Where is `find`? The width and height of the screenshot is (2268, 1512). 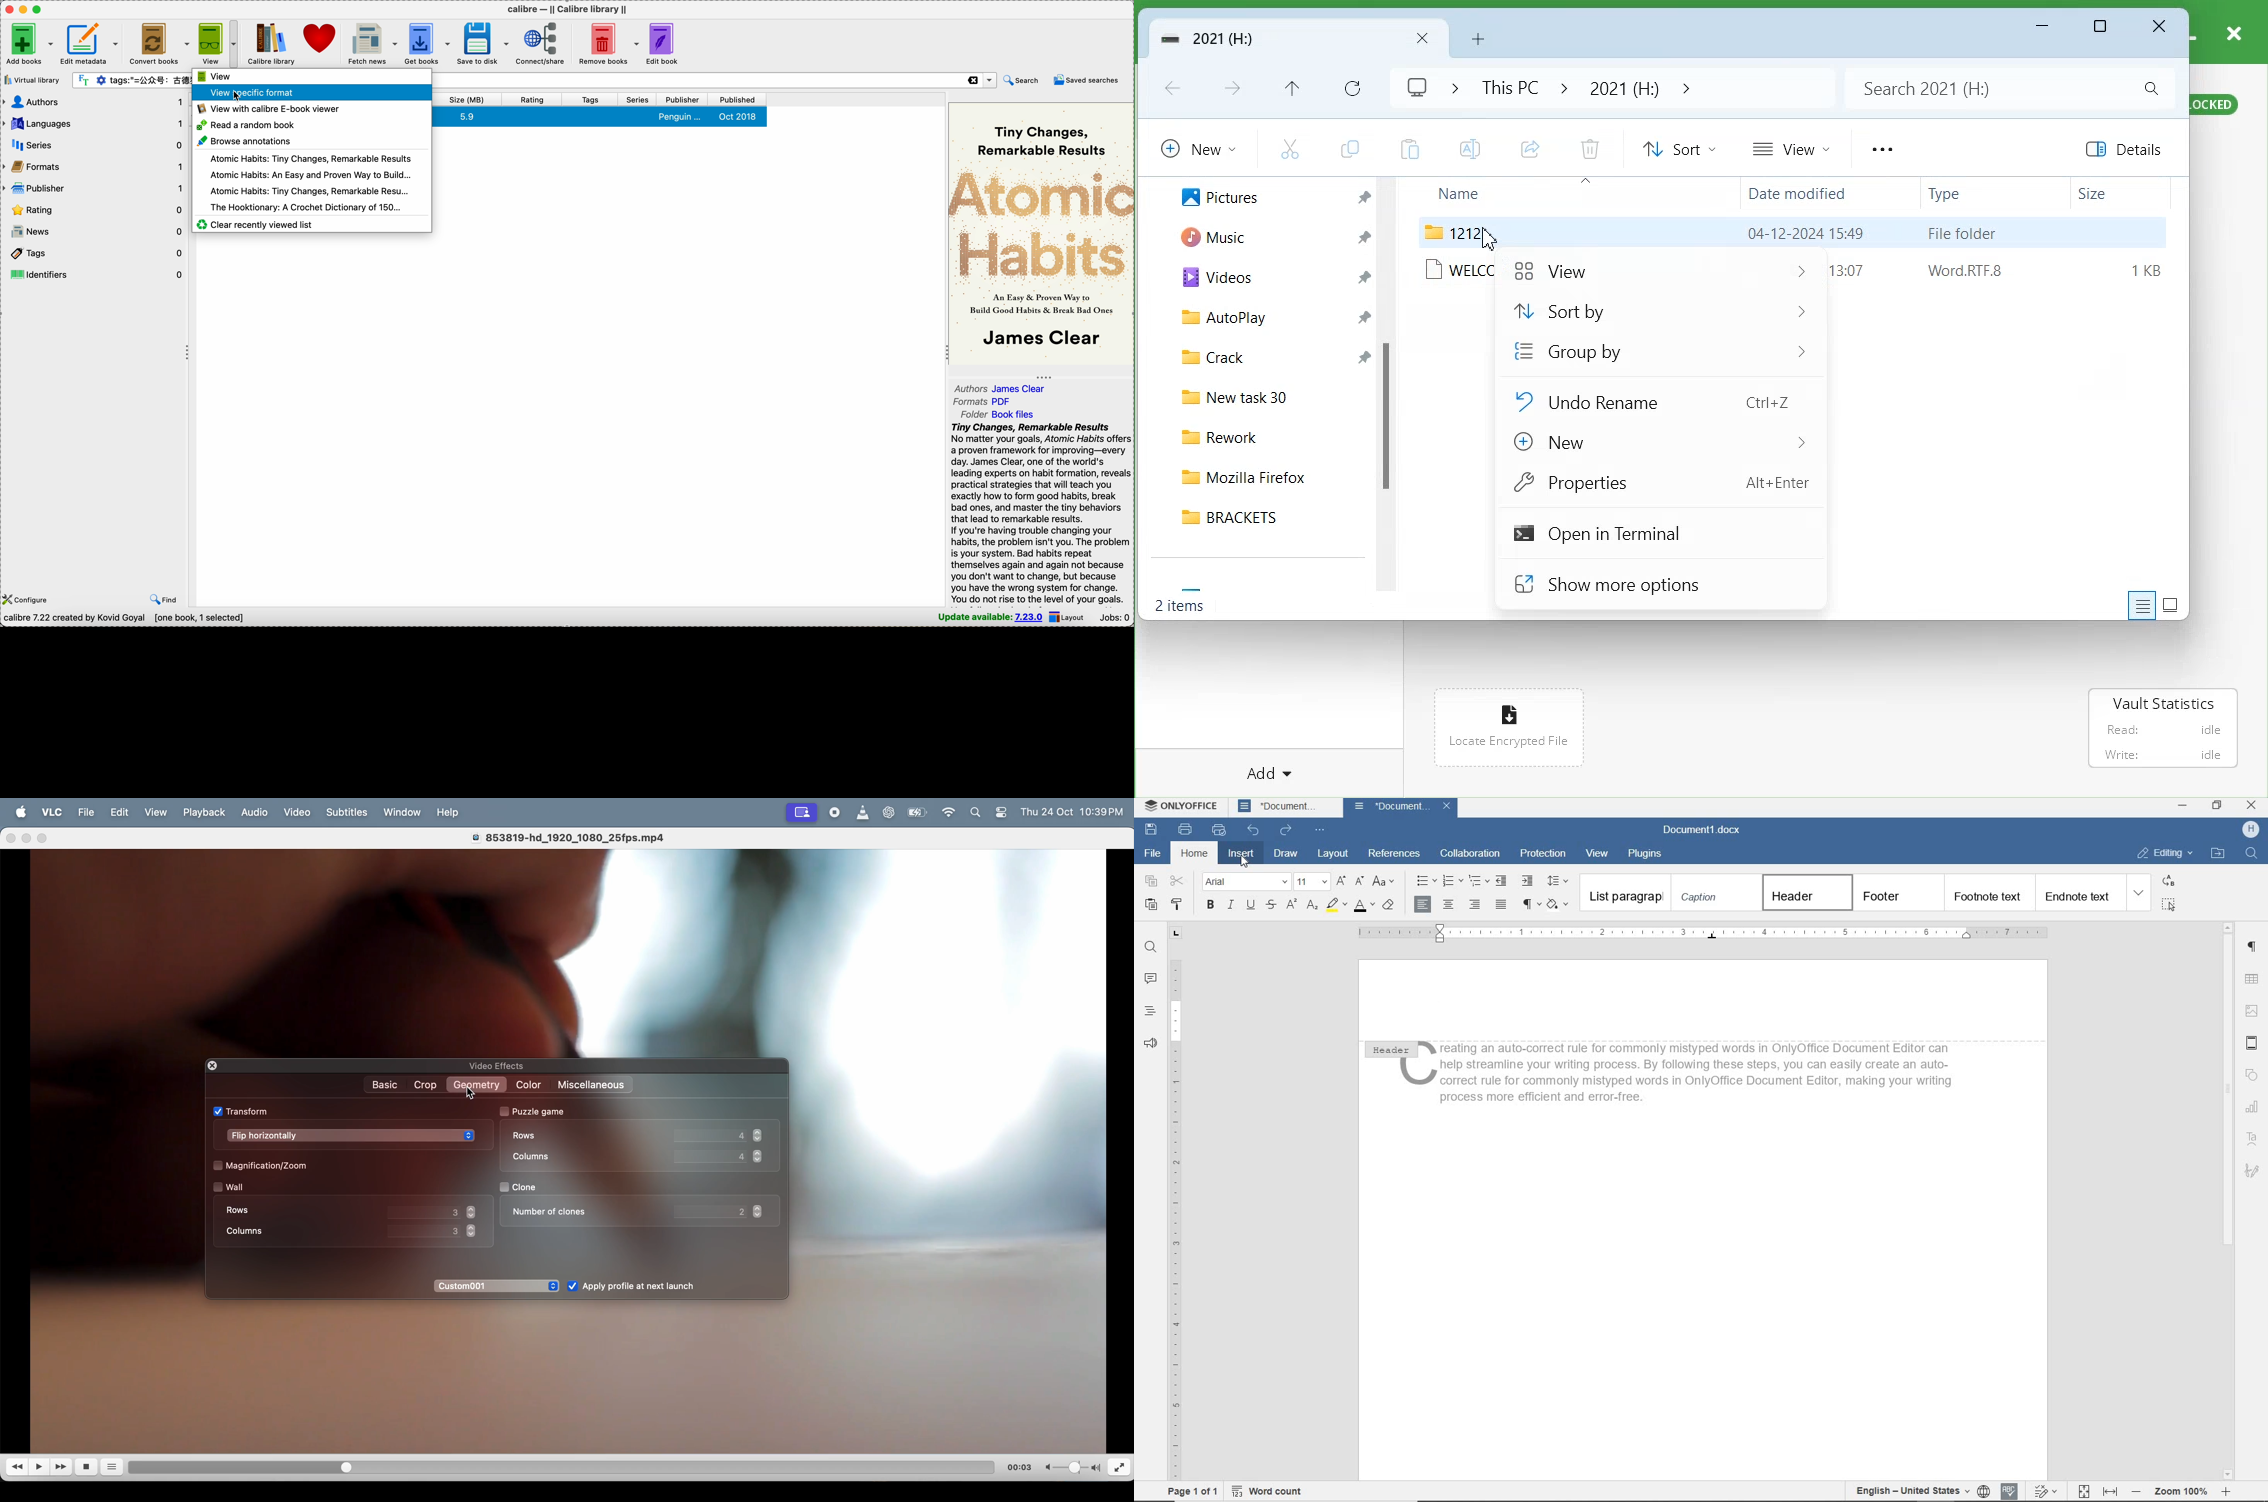
find is located at coordinates (164, 601).